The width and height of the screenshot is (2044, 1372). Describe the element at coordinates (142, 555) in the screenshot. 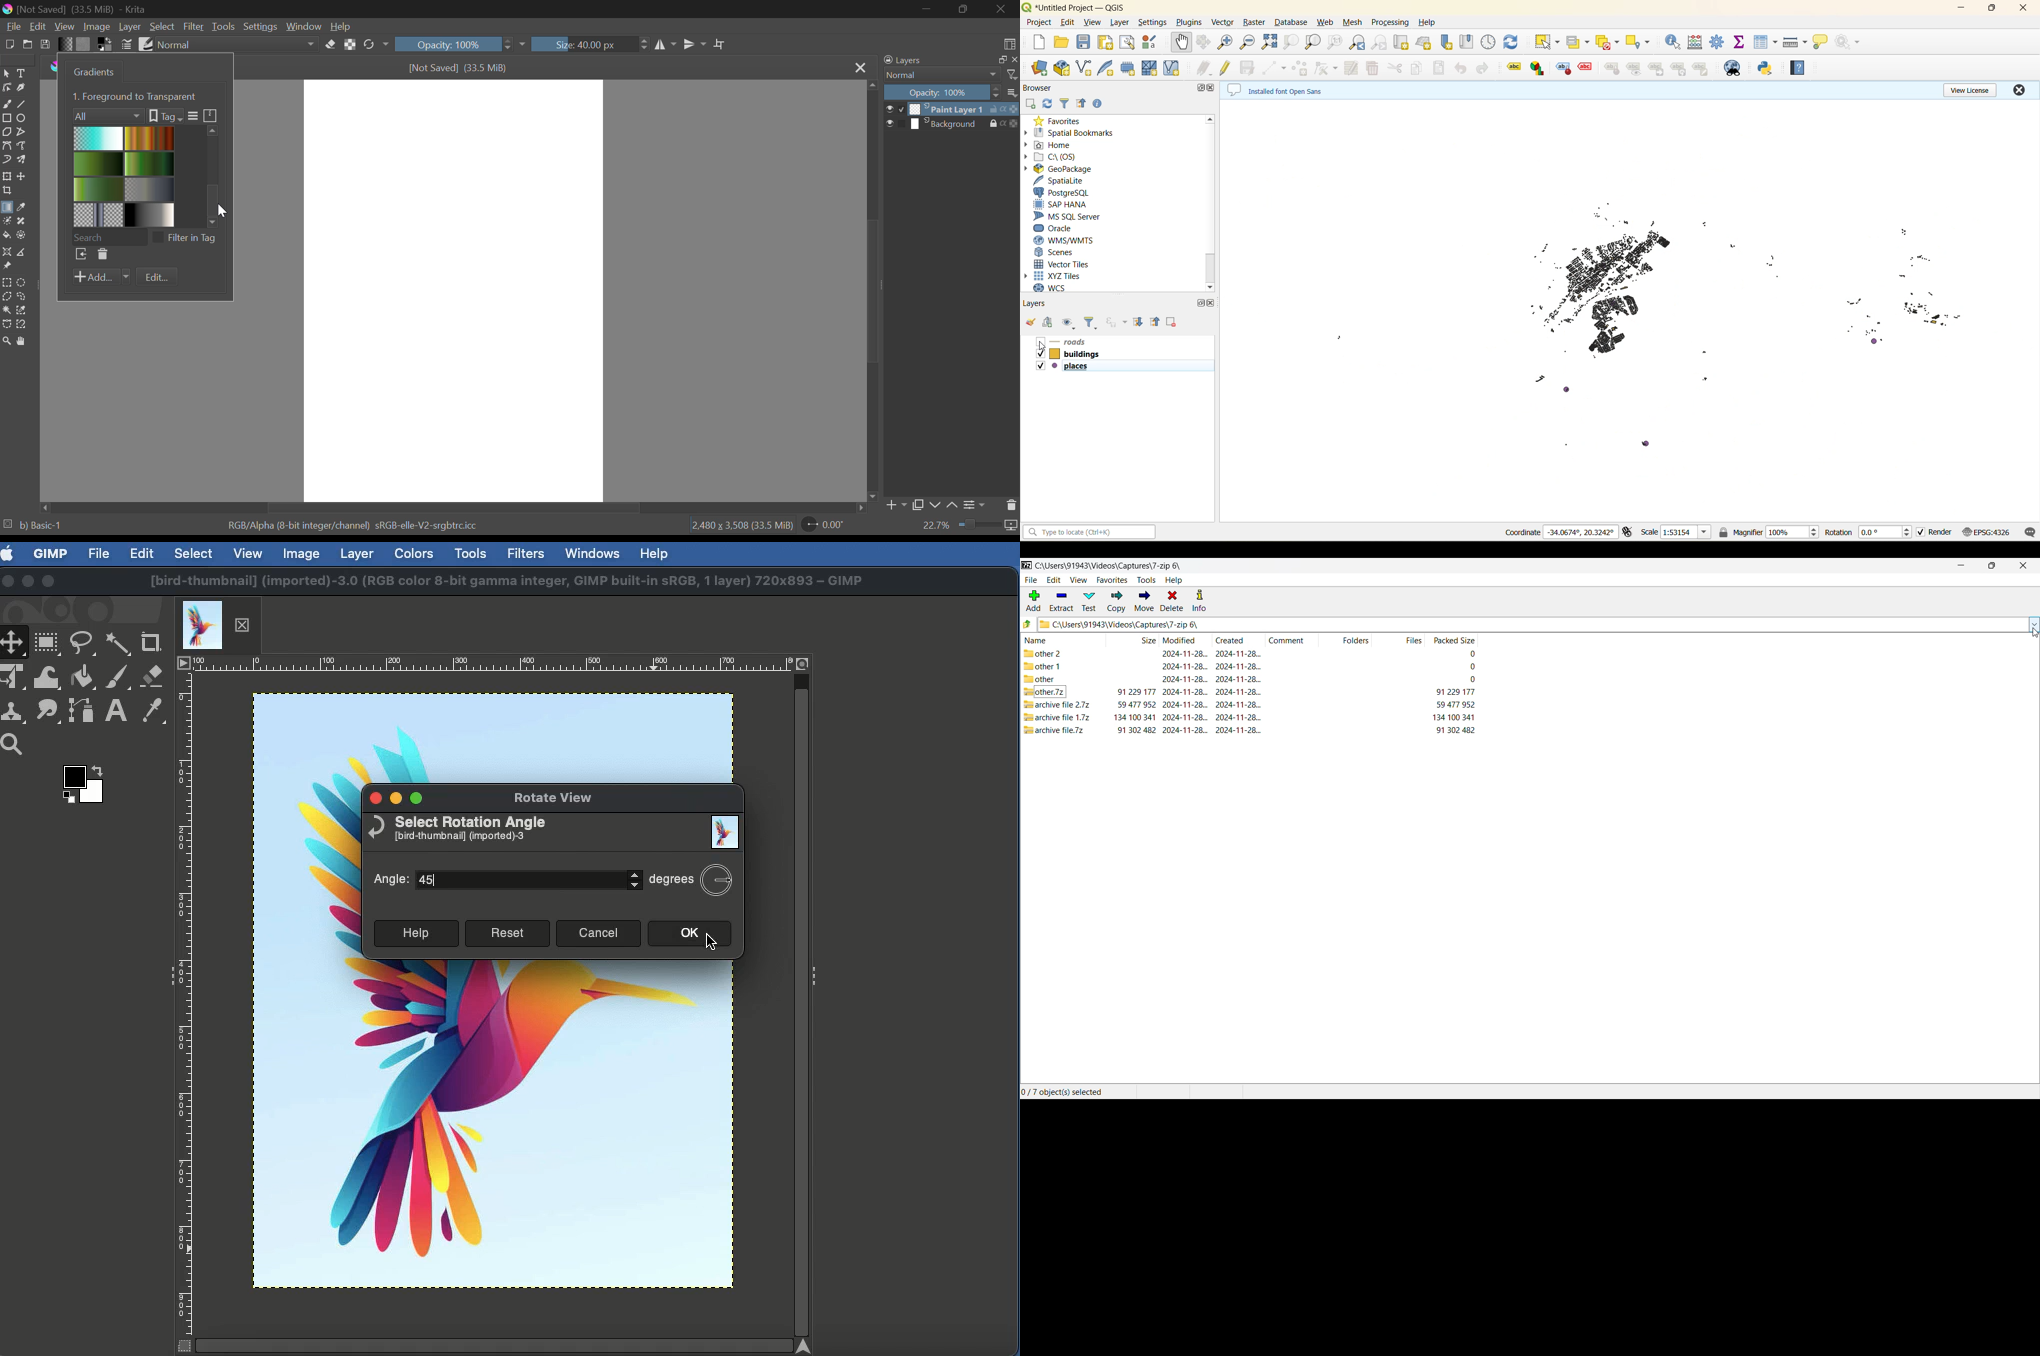

I see `Edit` at that location.